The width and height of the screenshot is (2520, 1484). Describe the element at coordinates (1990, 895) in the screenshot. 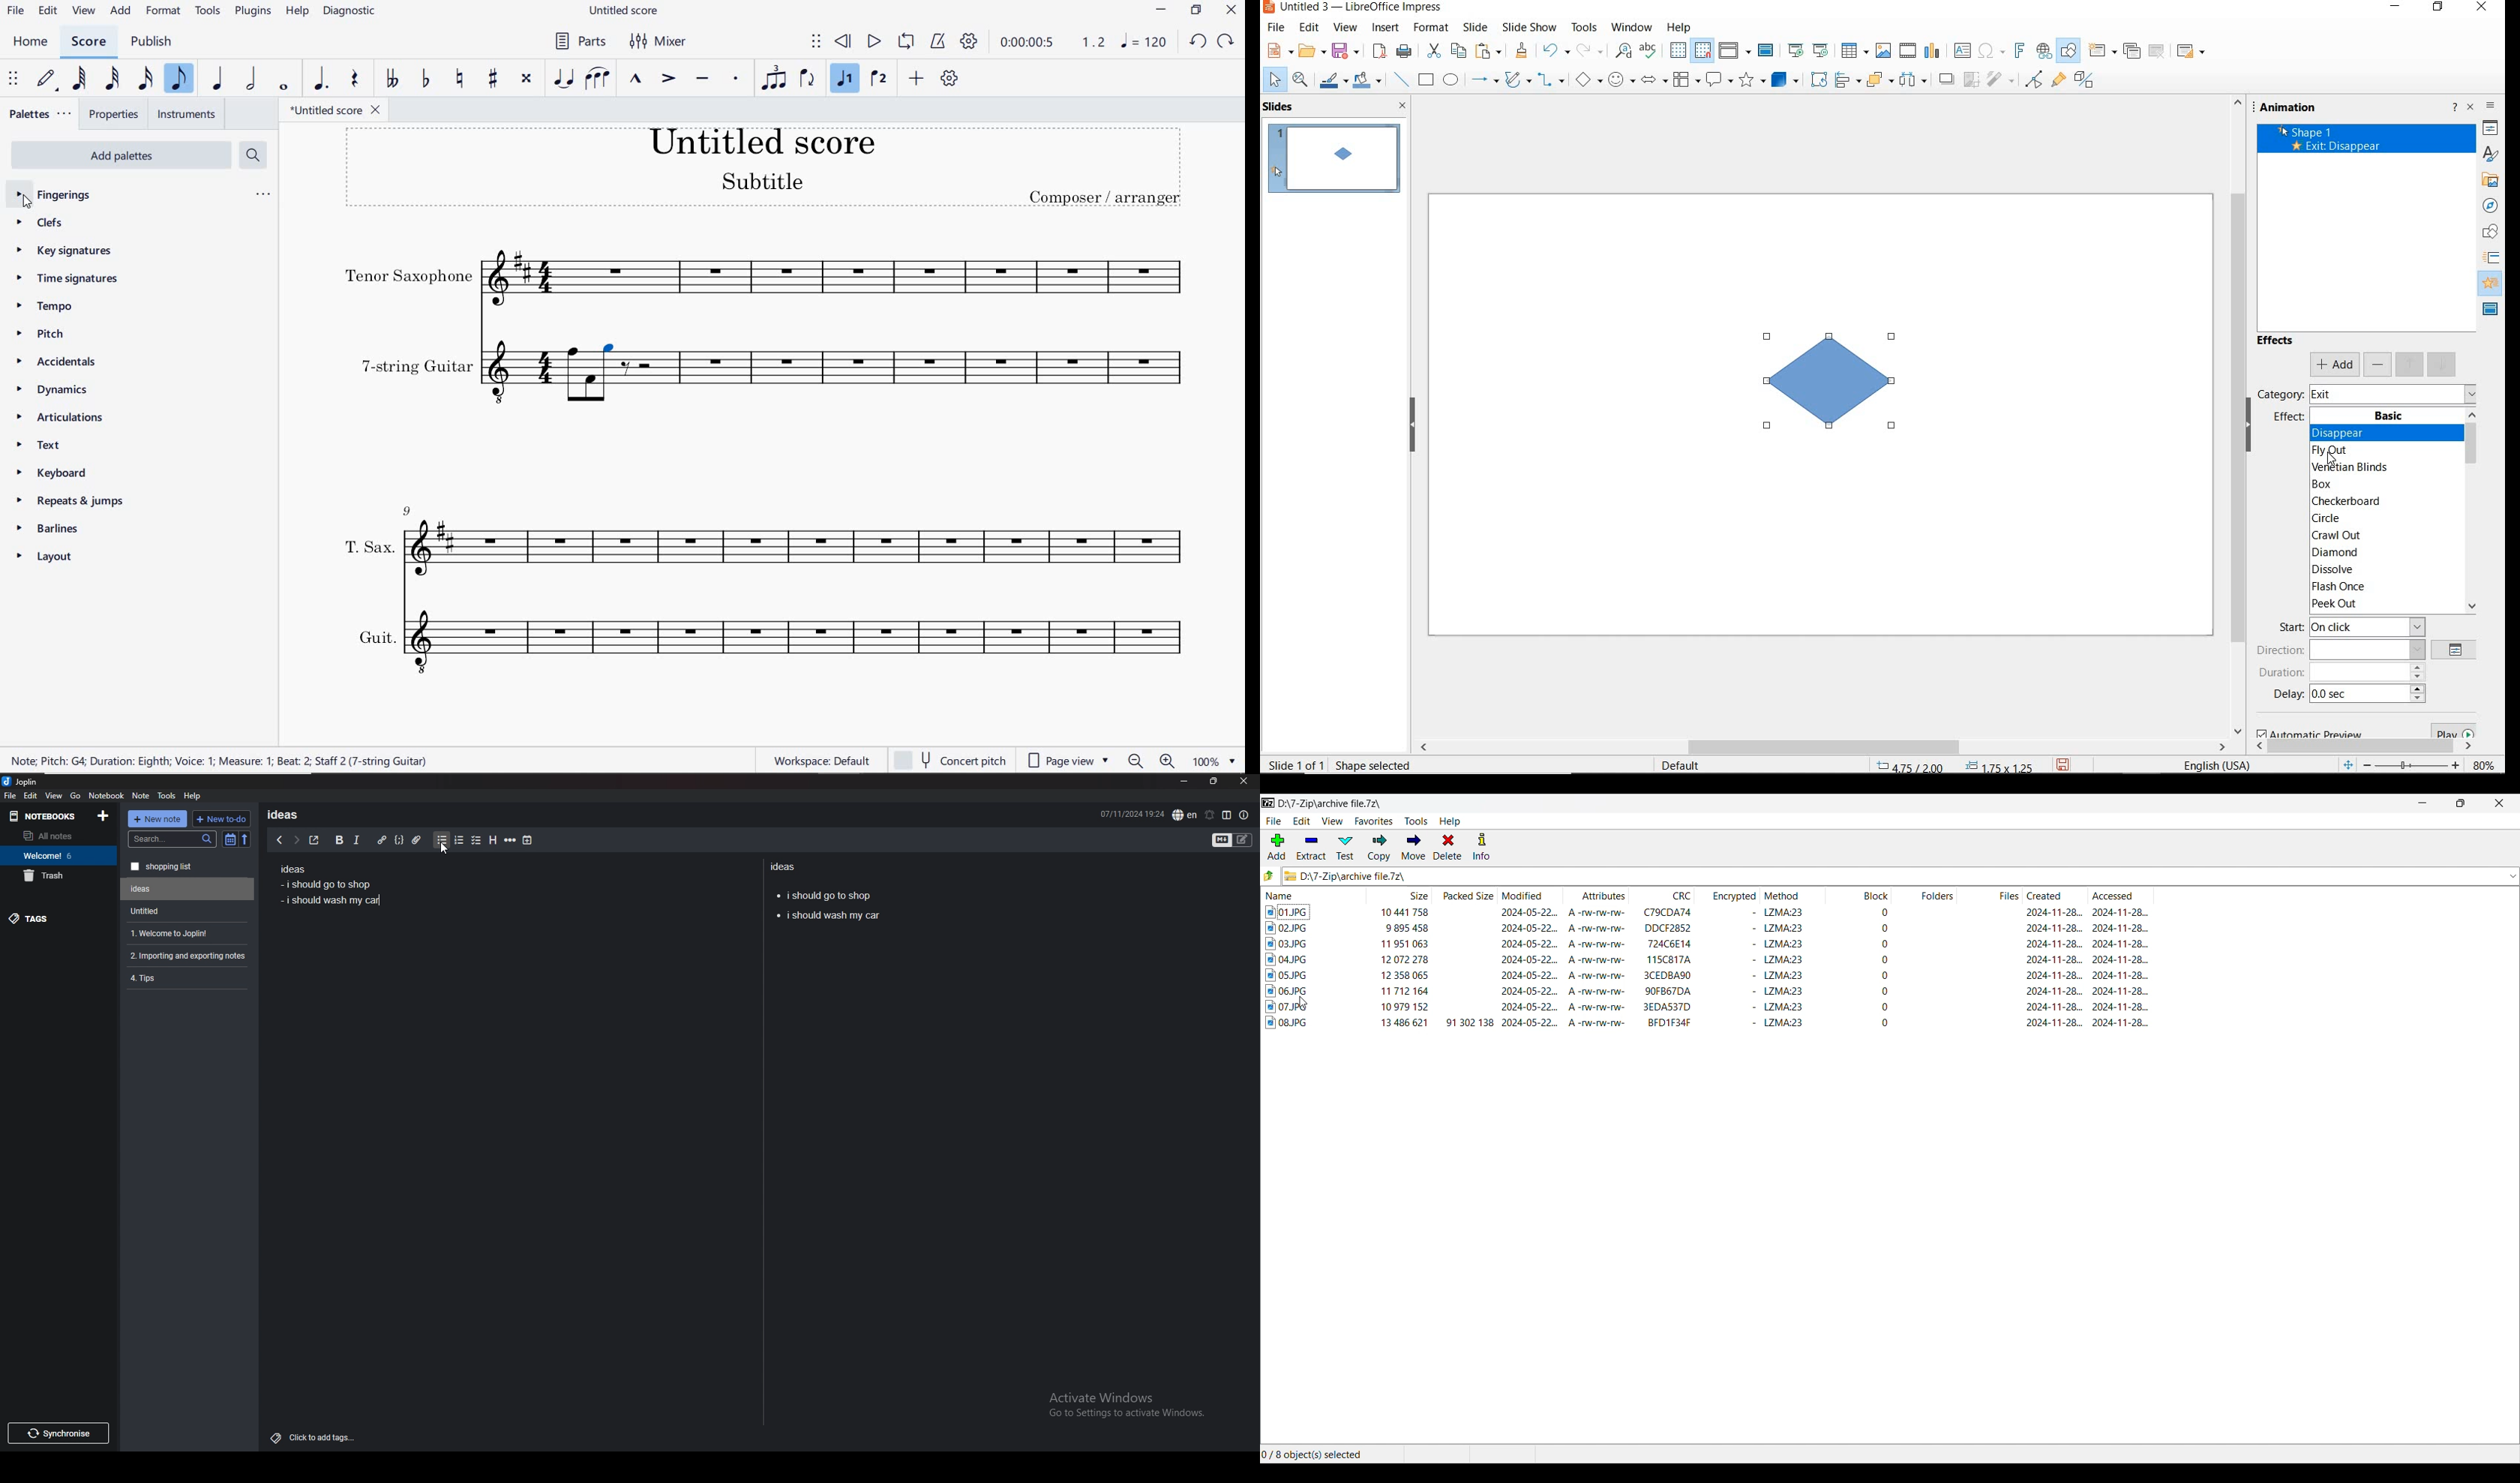

I see `Files column` at that location.